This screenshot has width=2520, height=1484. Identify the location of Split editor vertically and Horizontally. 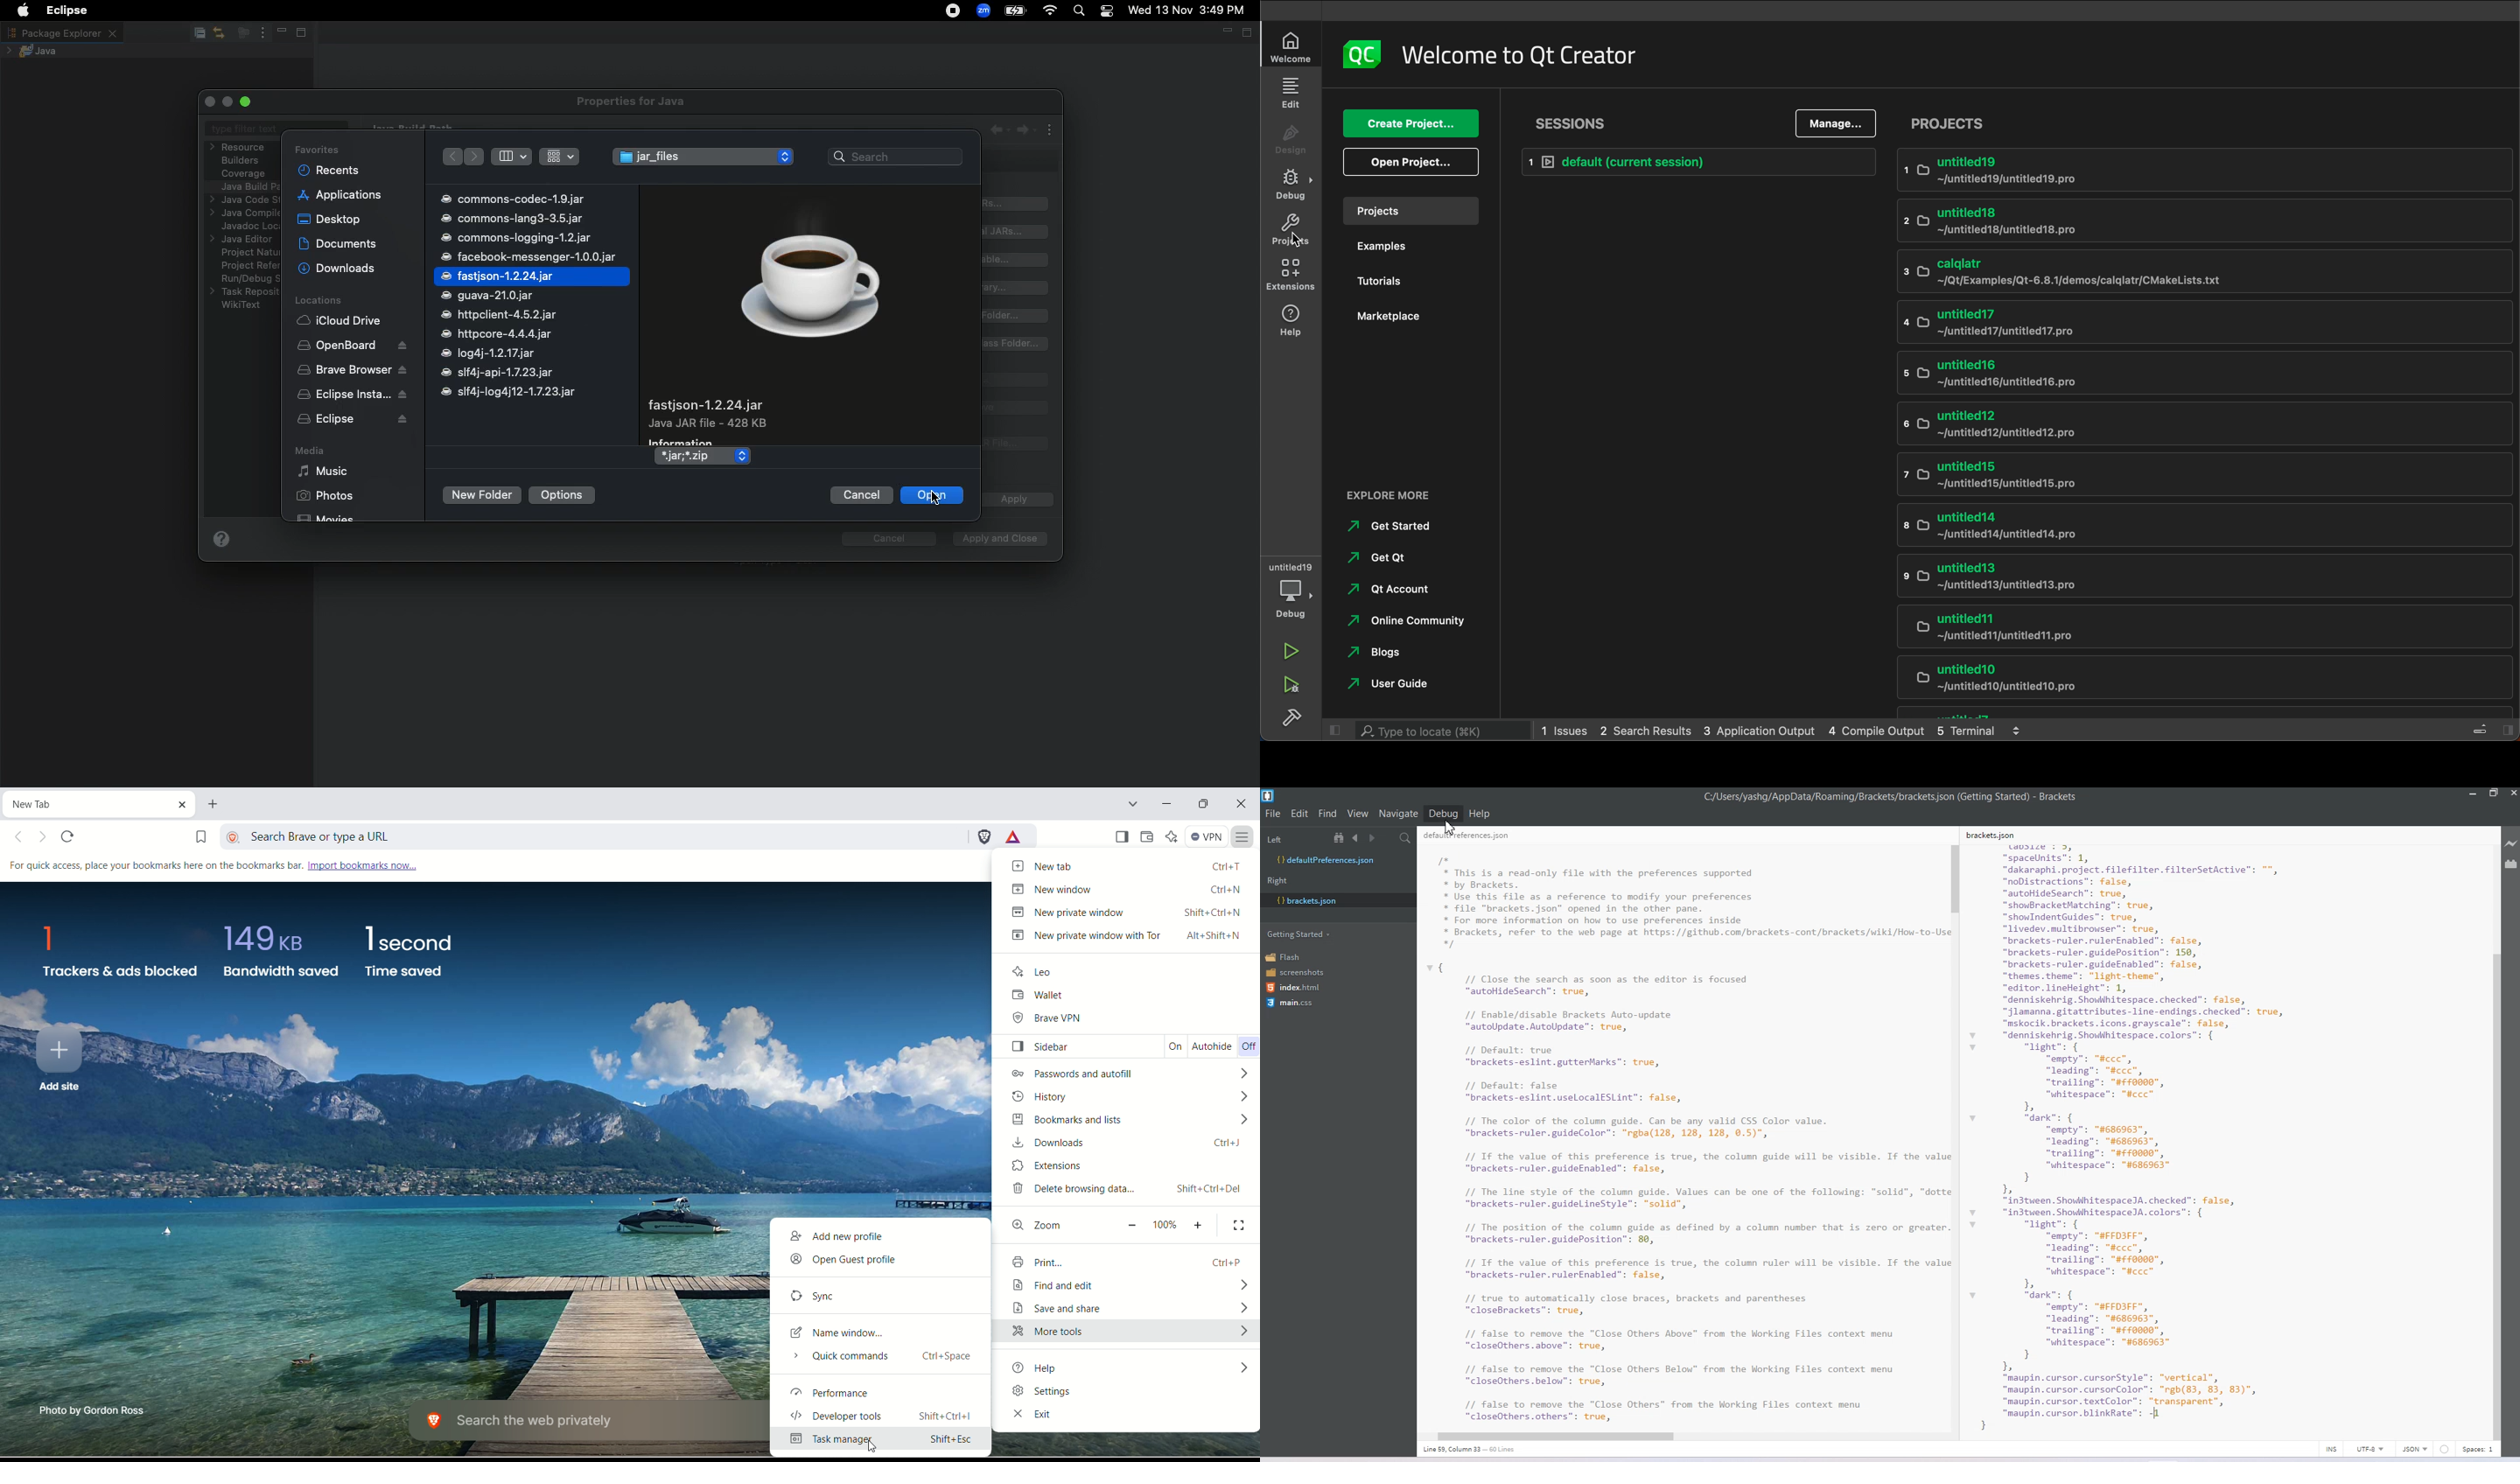
(1388, 839).